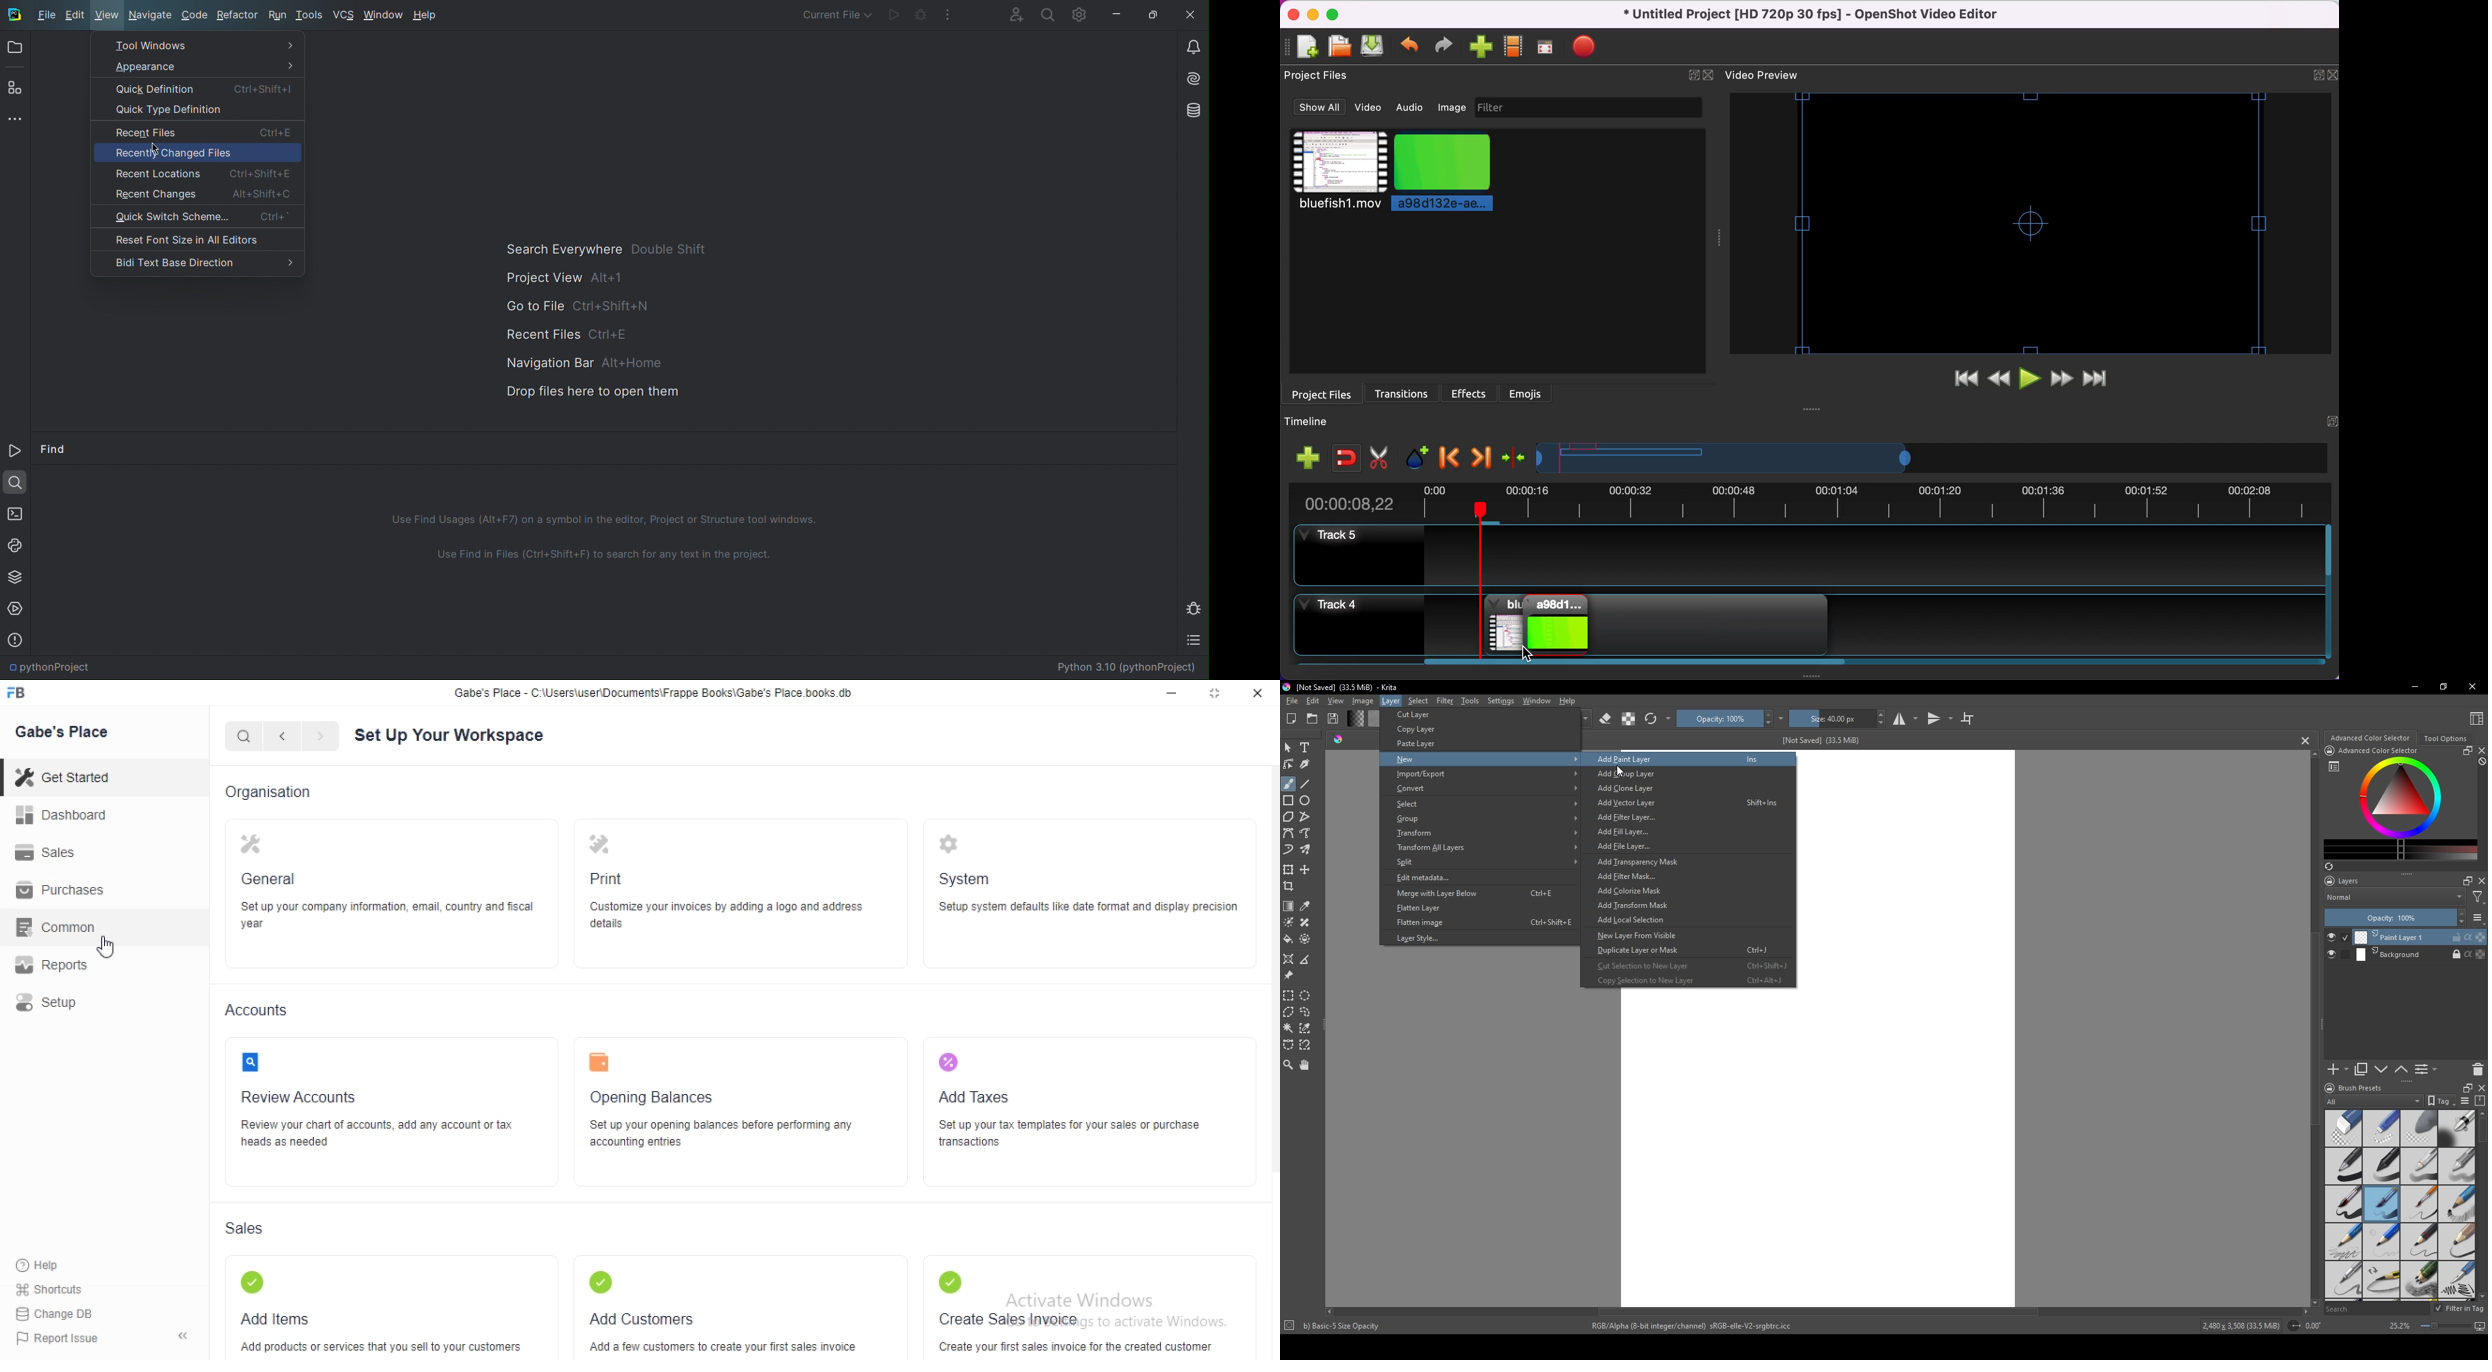 Image resolution: width=2492 pixels, height=1372 pixels. Describe the element at coordinates (2377, 1309) in the screenshot. I see `Search` at that location.